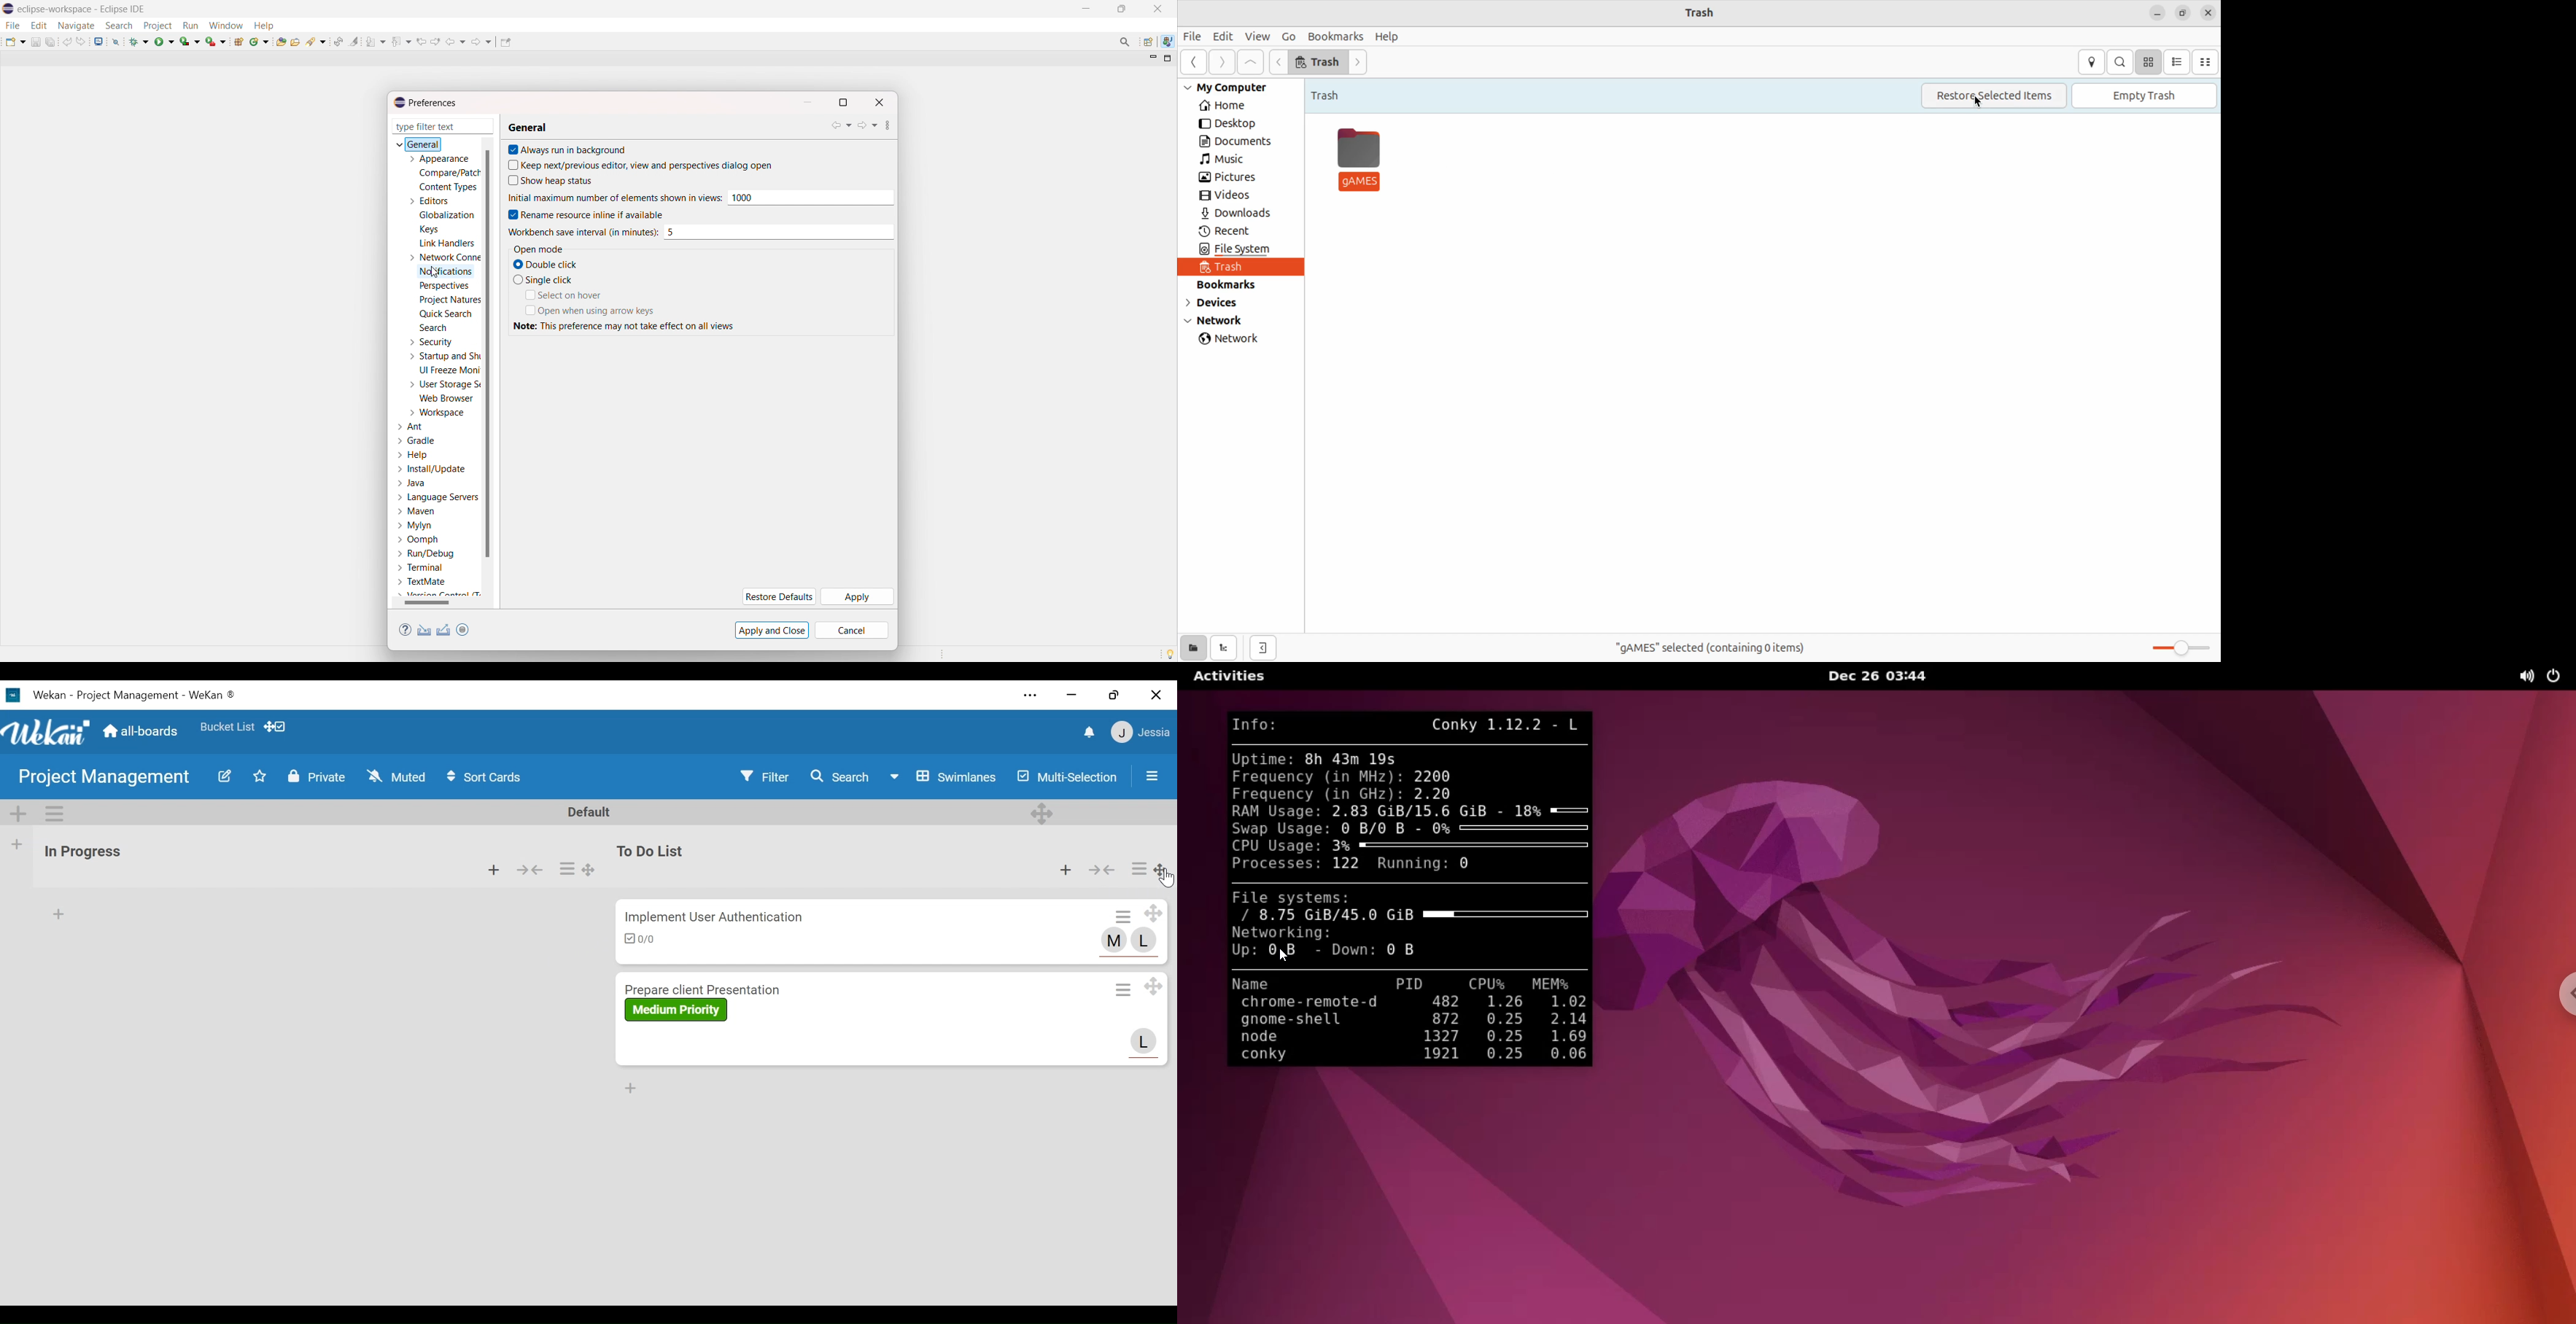  Describe the element at coordinates (2157, 13) in the screenshot. I see `minimize` at that location.